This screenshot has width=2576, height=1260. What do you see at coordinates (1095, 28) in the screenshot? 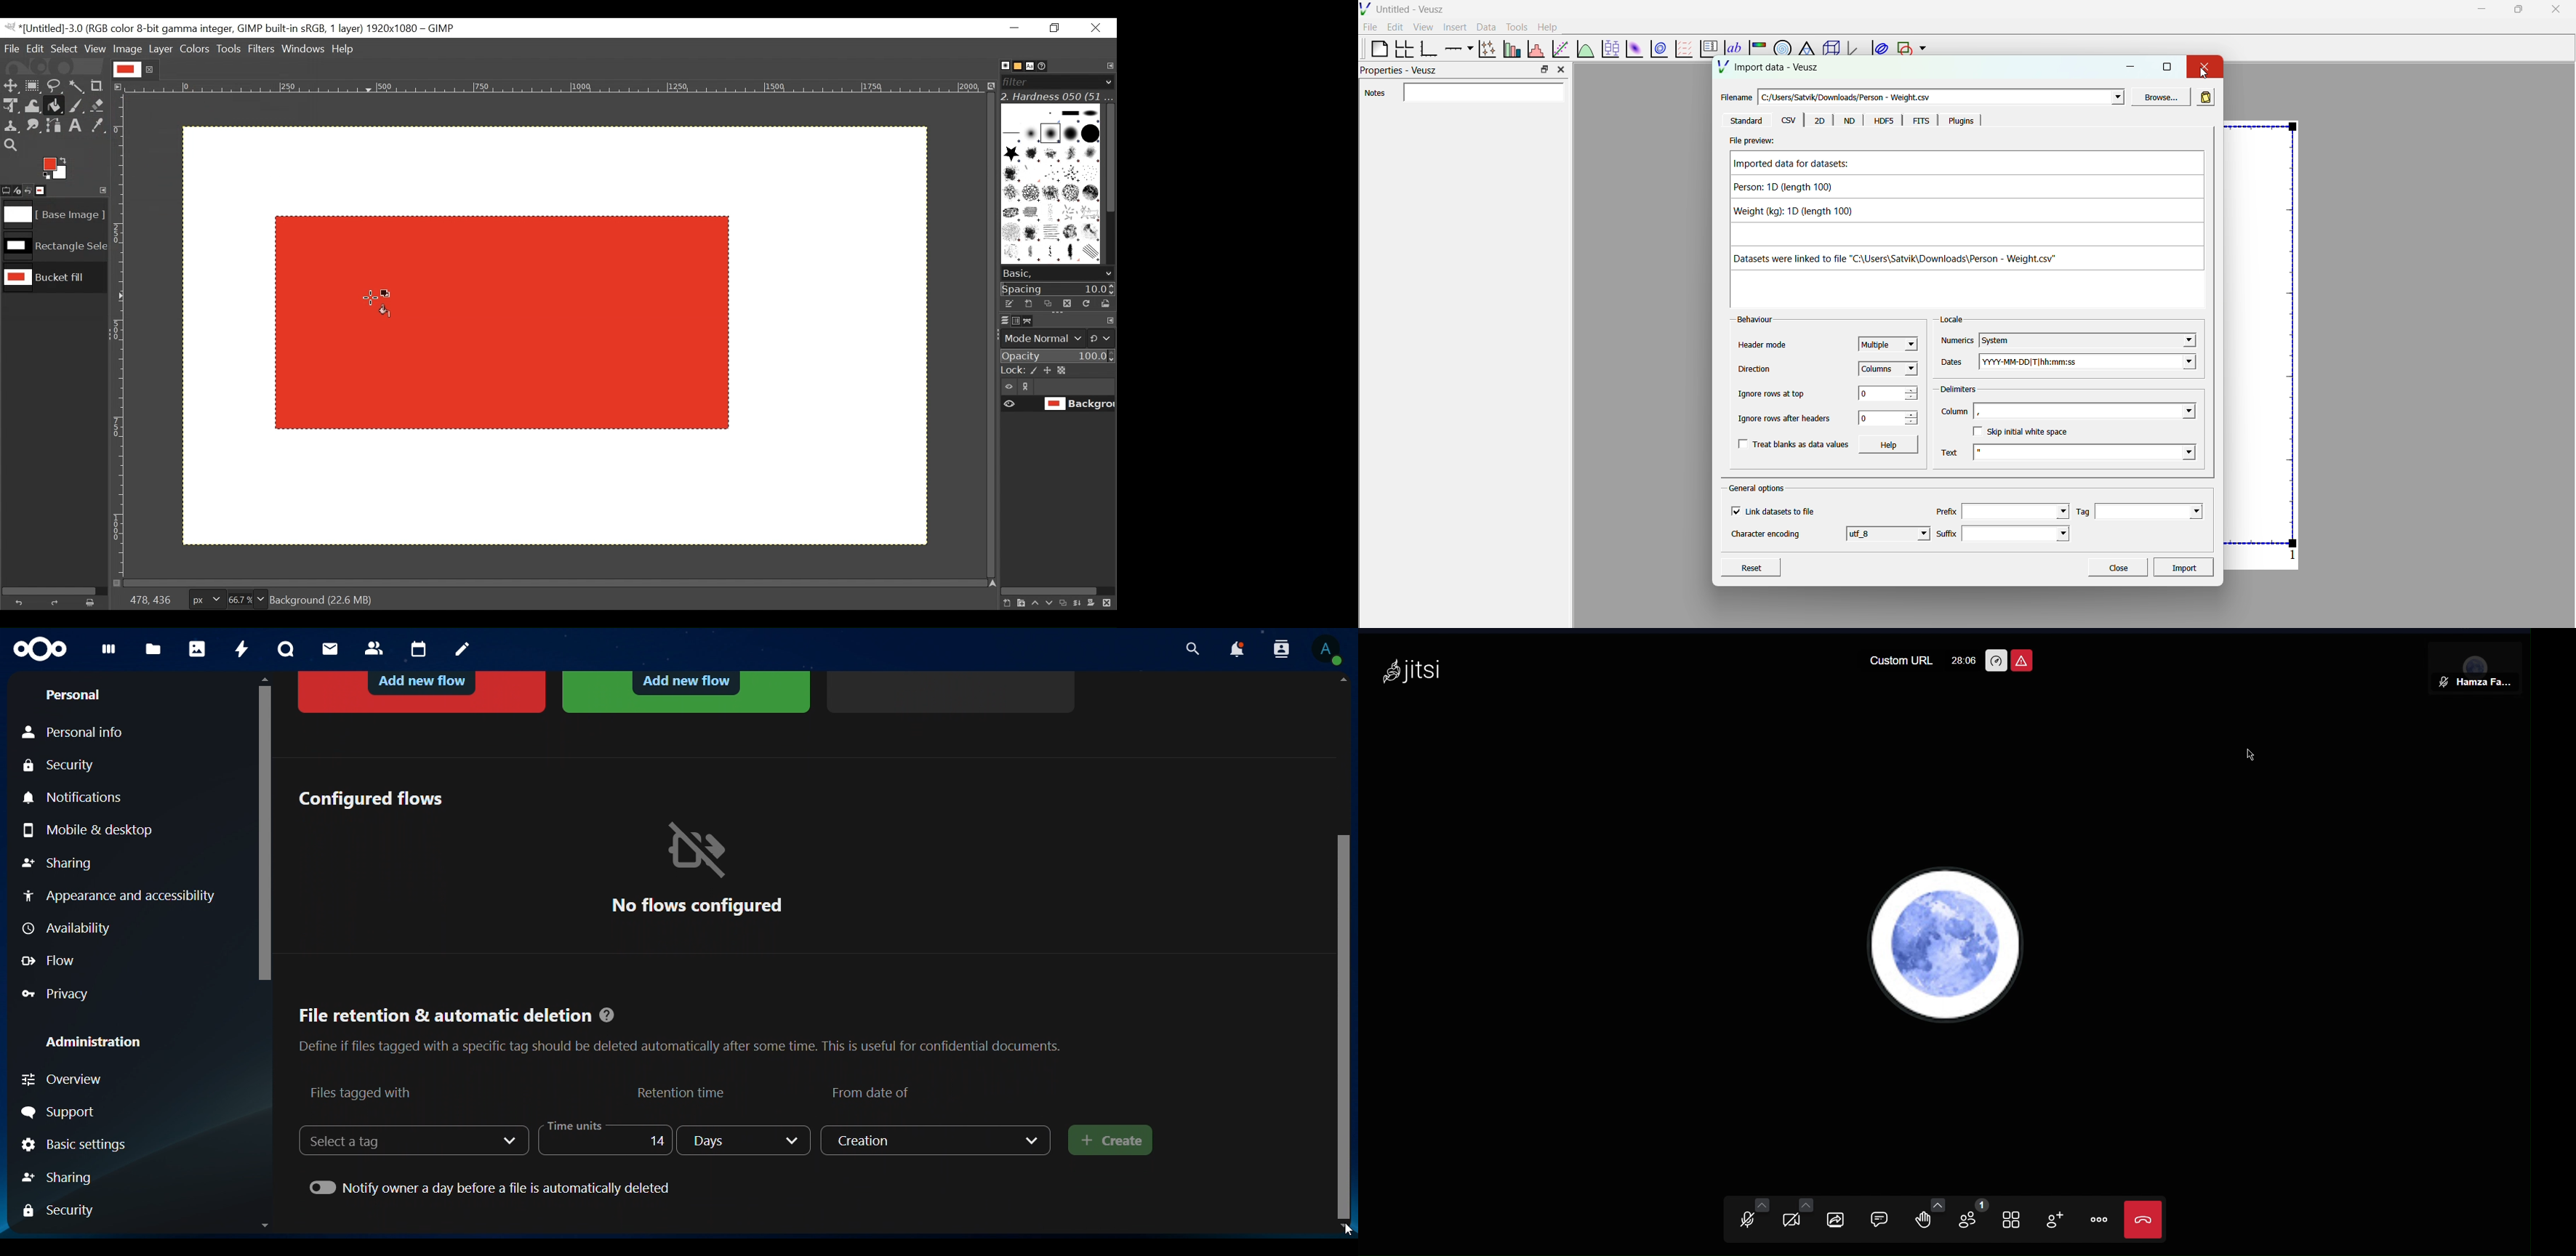
I see `Close` at bounding box center [1095, 28].